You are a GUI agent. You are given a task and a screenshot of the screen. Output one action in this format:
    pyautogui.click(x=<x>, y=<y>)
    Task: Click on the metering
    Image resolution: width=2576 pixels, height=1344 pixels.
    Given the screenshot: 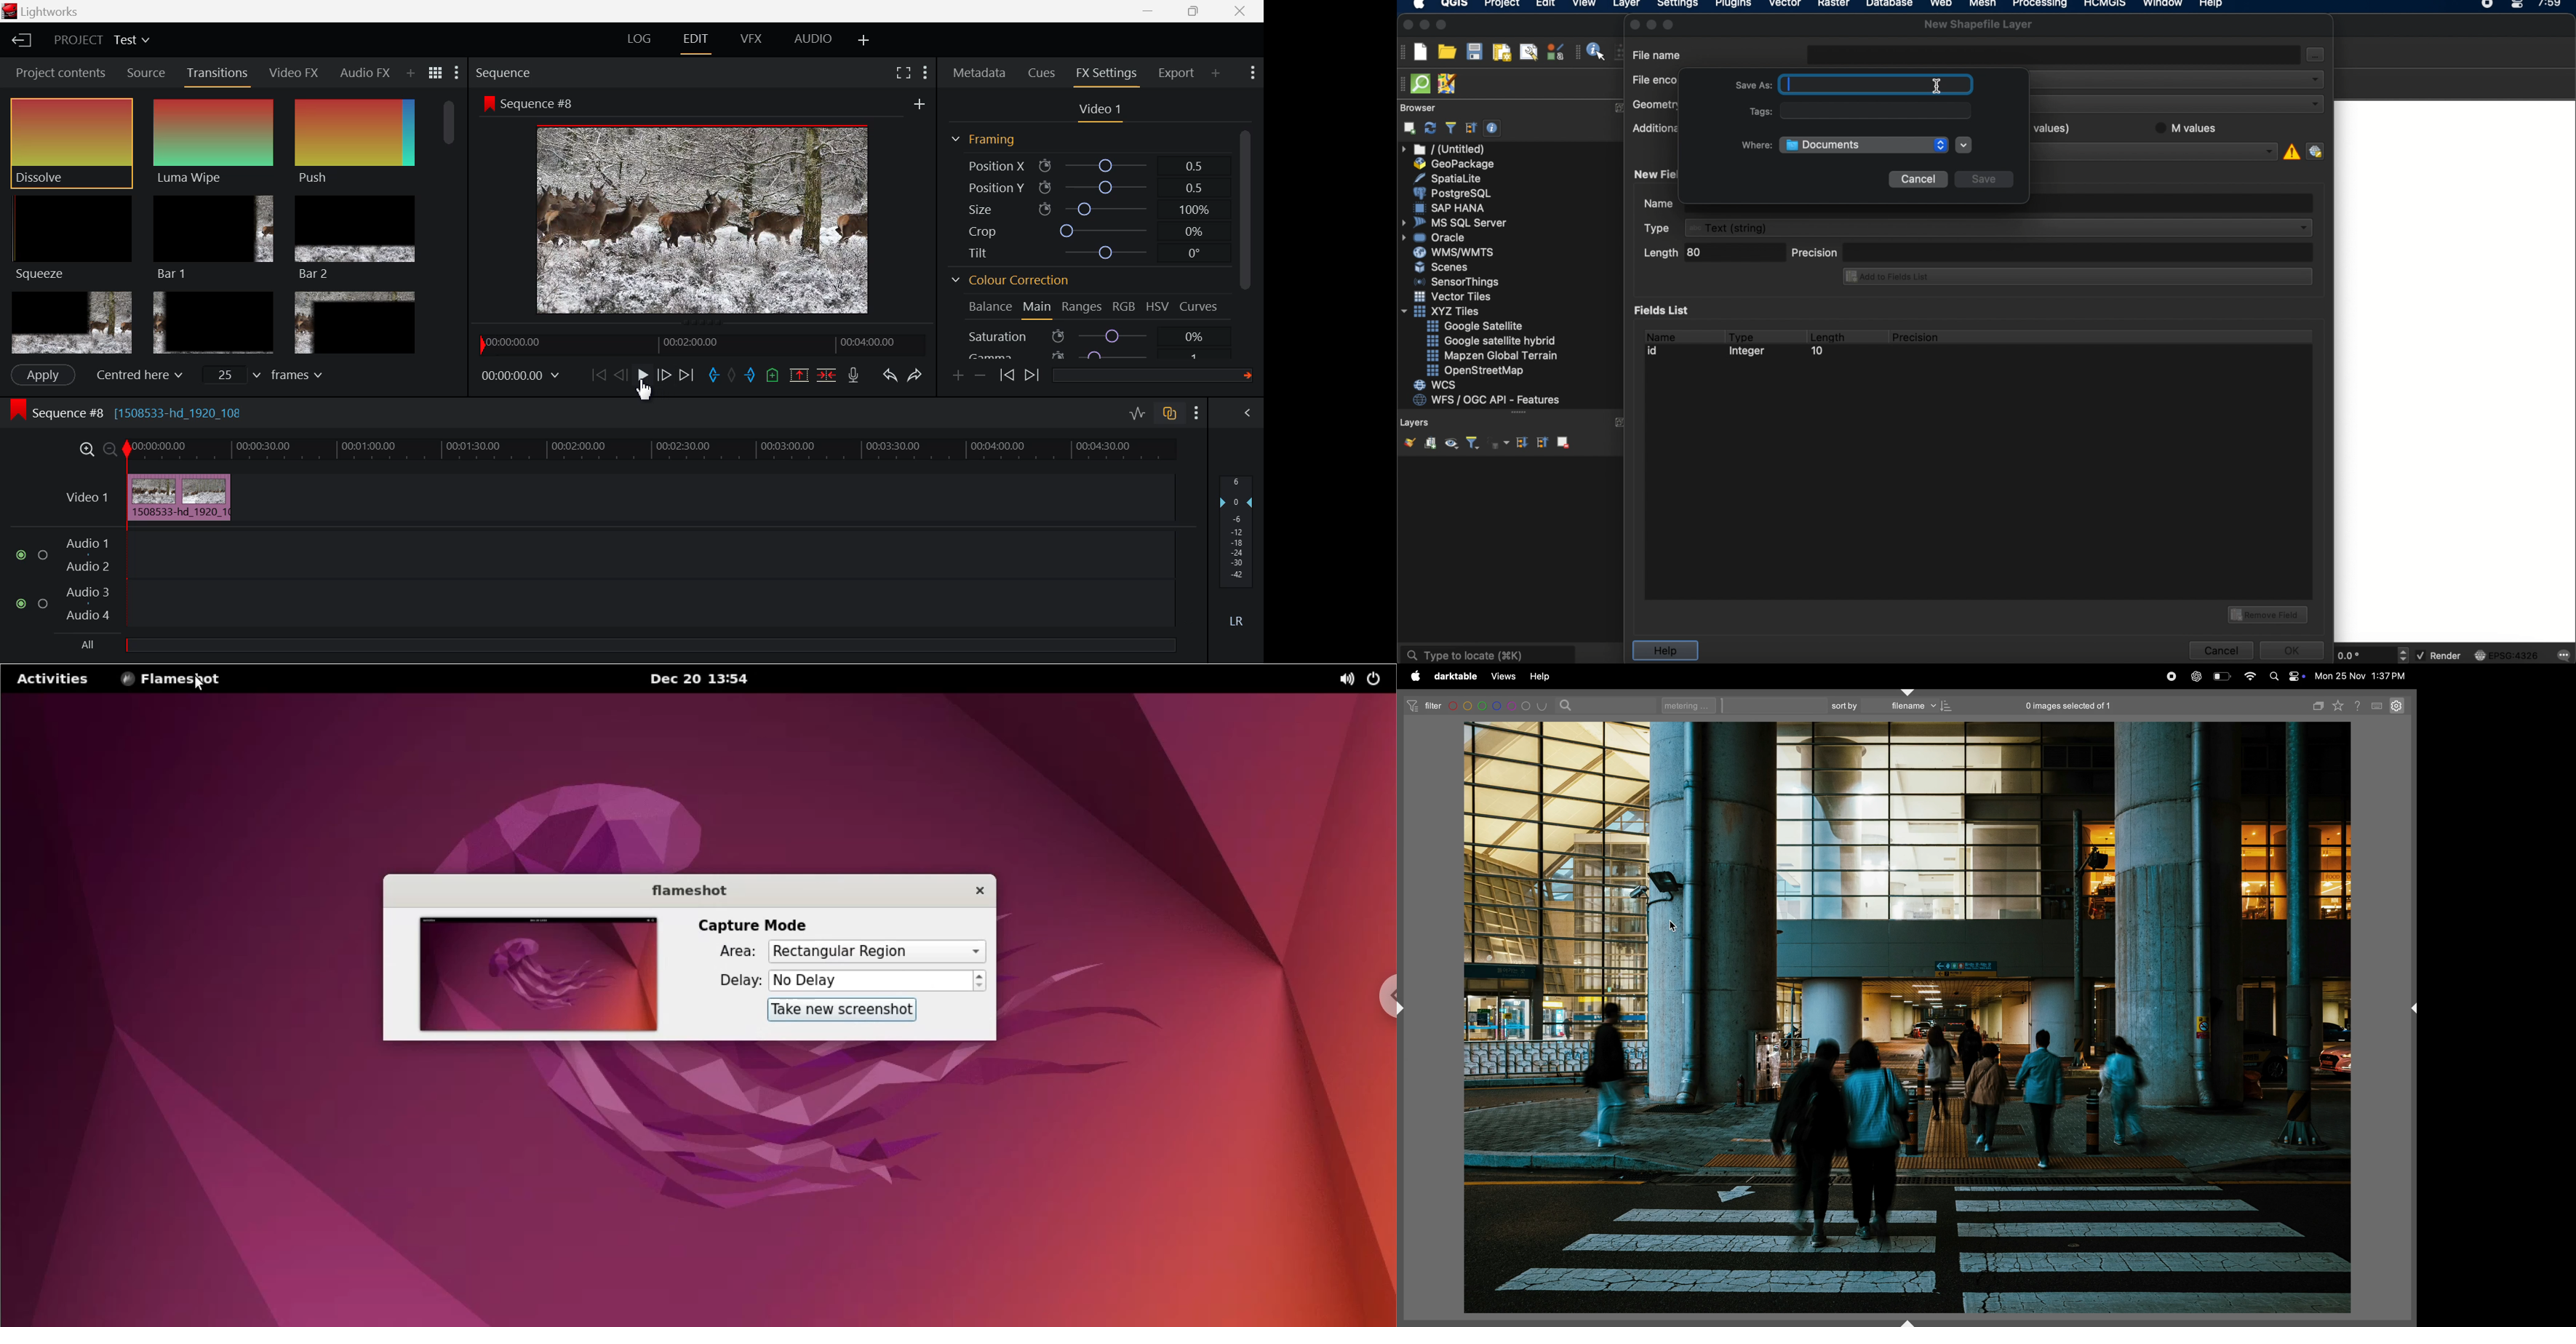 What is the action you would take?
    pyautogui.click(x=1686, y=705)
    